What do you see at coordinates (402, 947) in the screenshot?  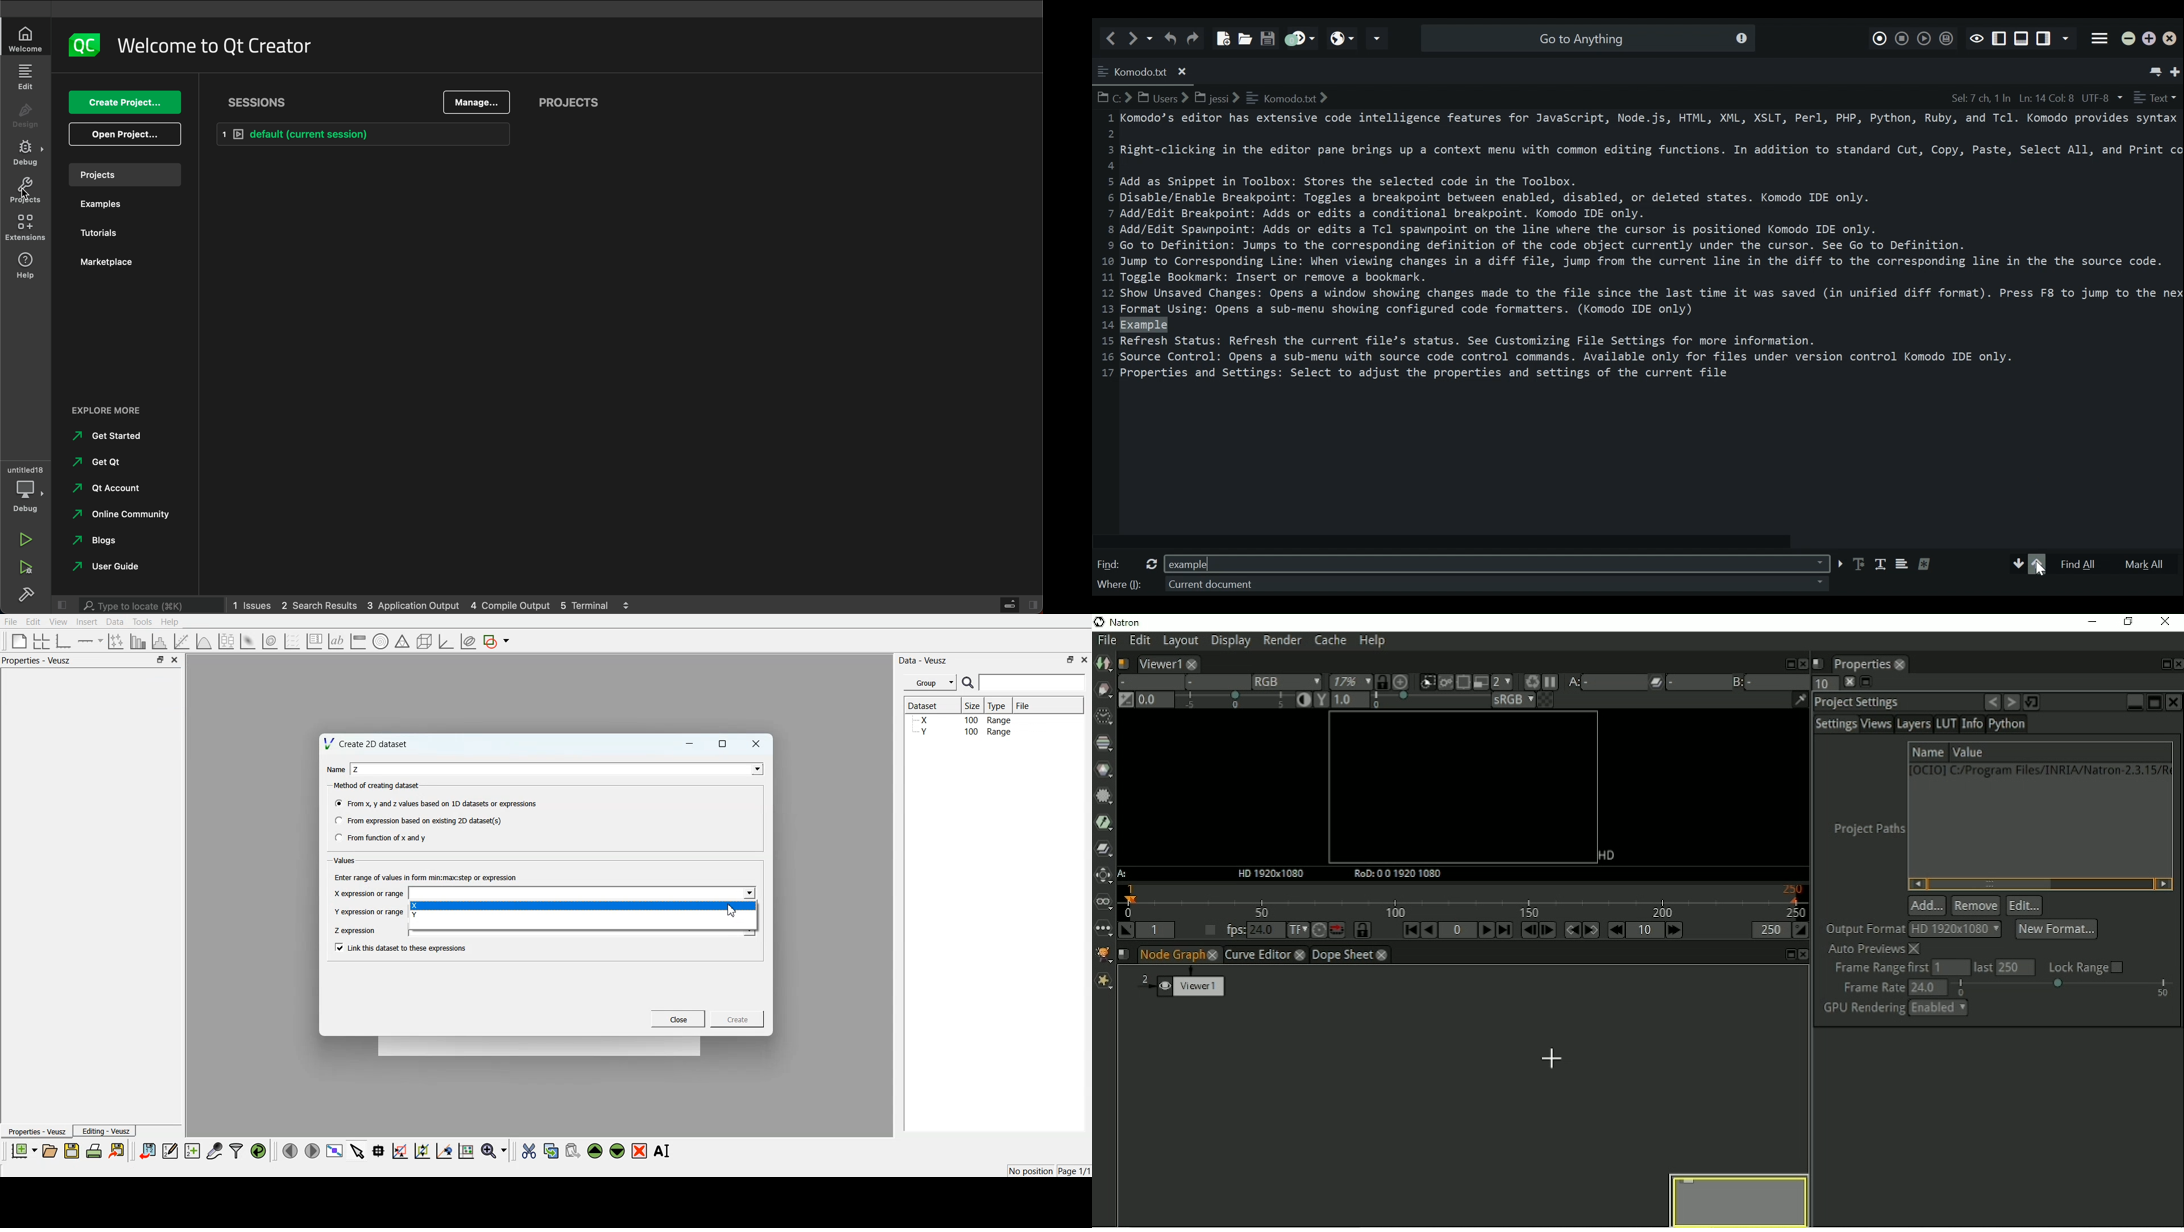 I see `il [Link this dataset to these expressions` at bounding box center [402, 947].